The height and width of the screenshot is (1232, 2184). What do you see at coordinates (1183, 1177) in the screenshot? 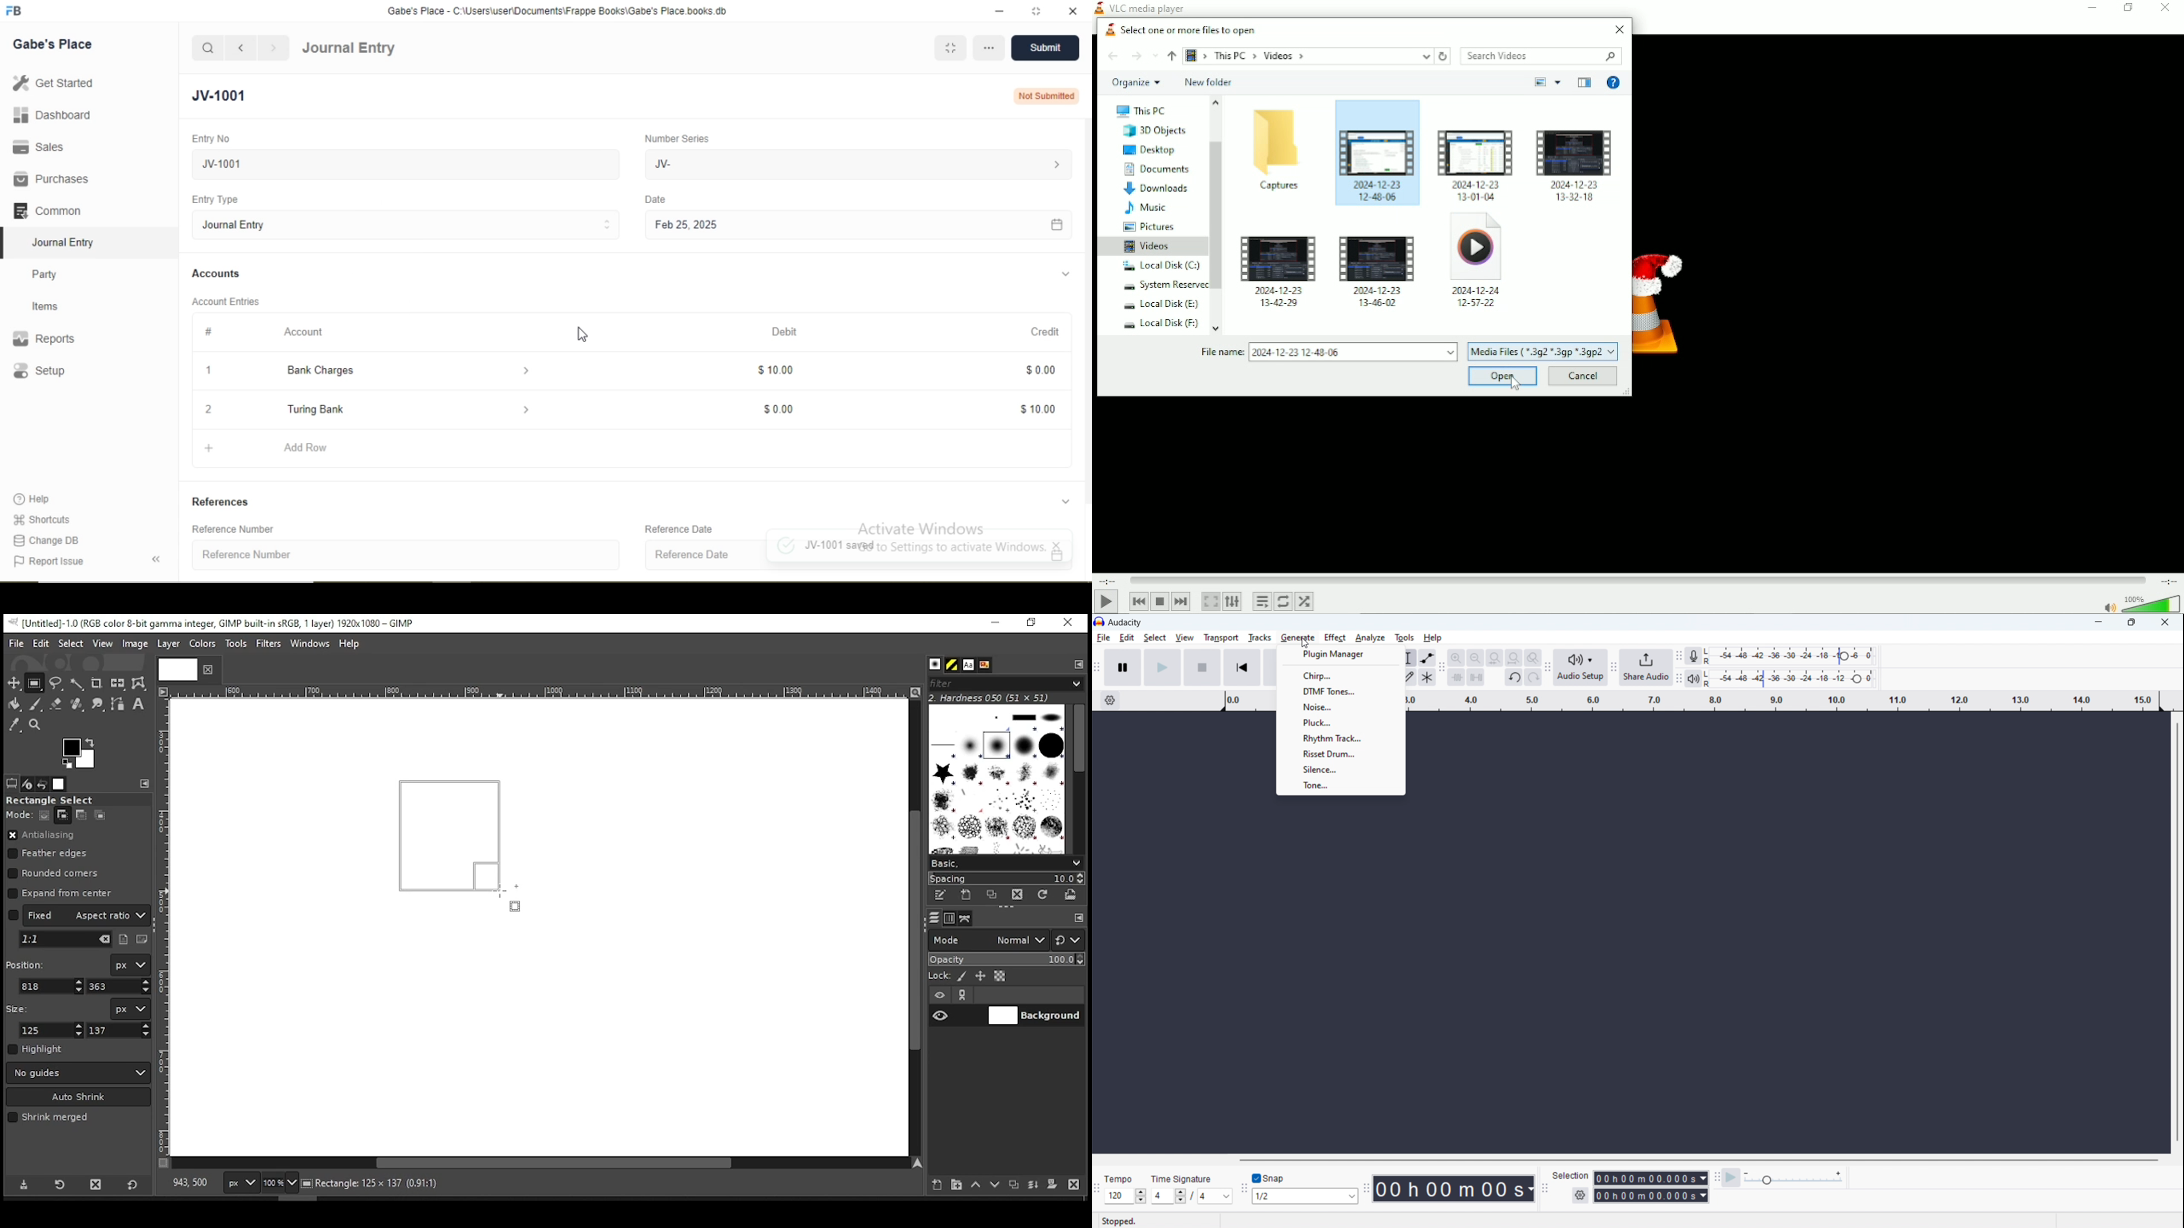
I see `Time signature` at bounding box center [1183, 1177].